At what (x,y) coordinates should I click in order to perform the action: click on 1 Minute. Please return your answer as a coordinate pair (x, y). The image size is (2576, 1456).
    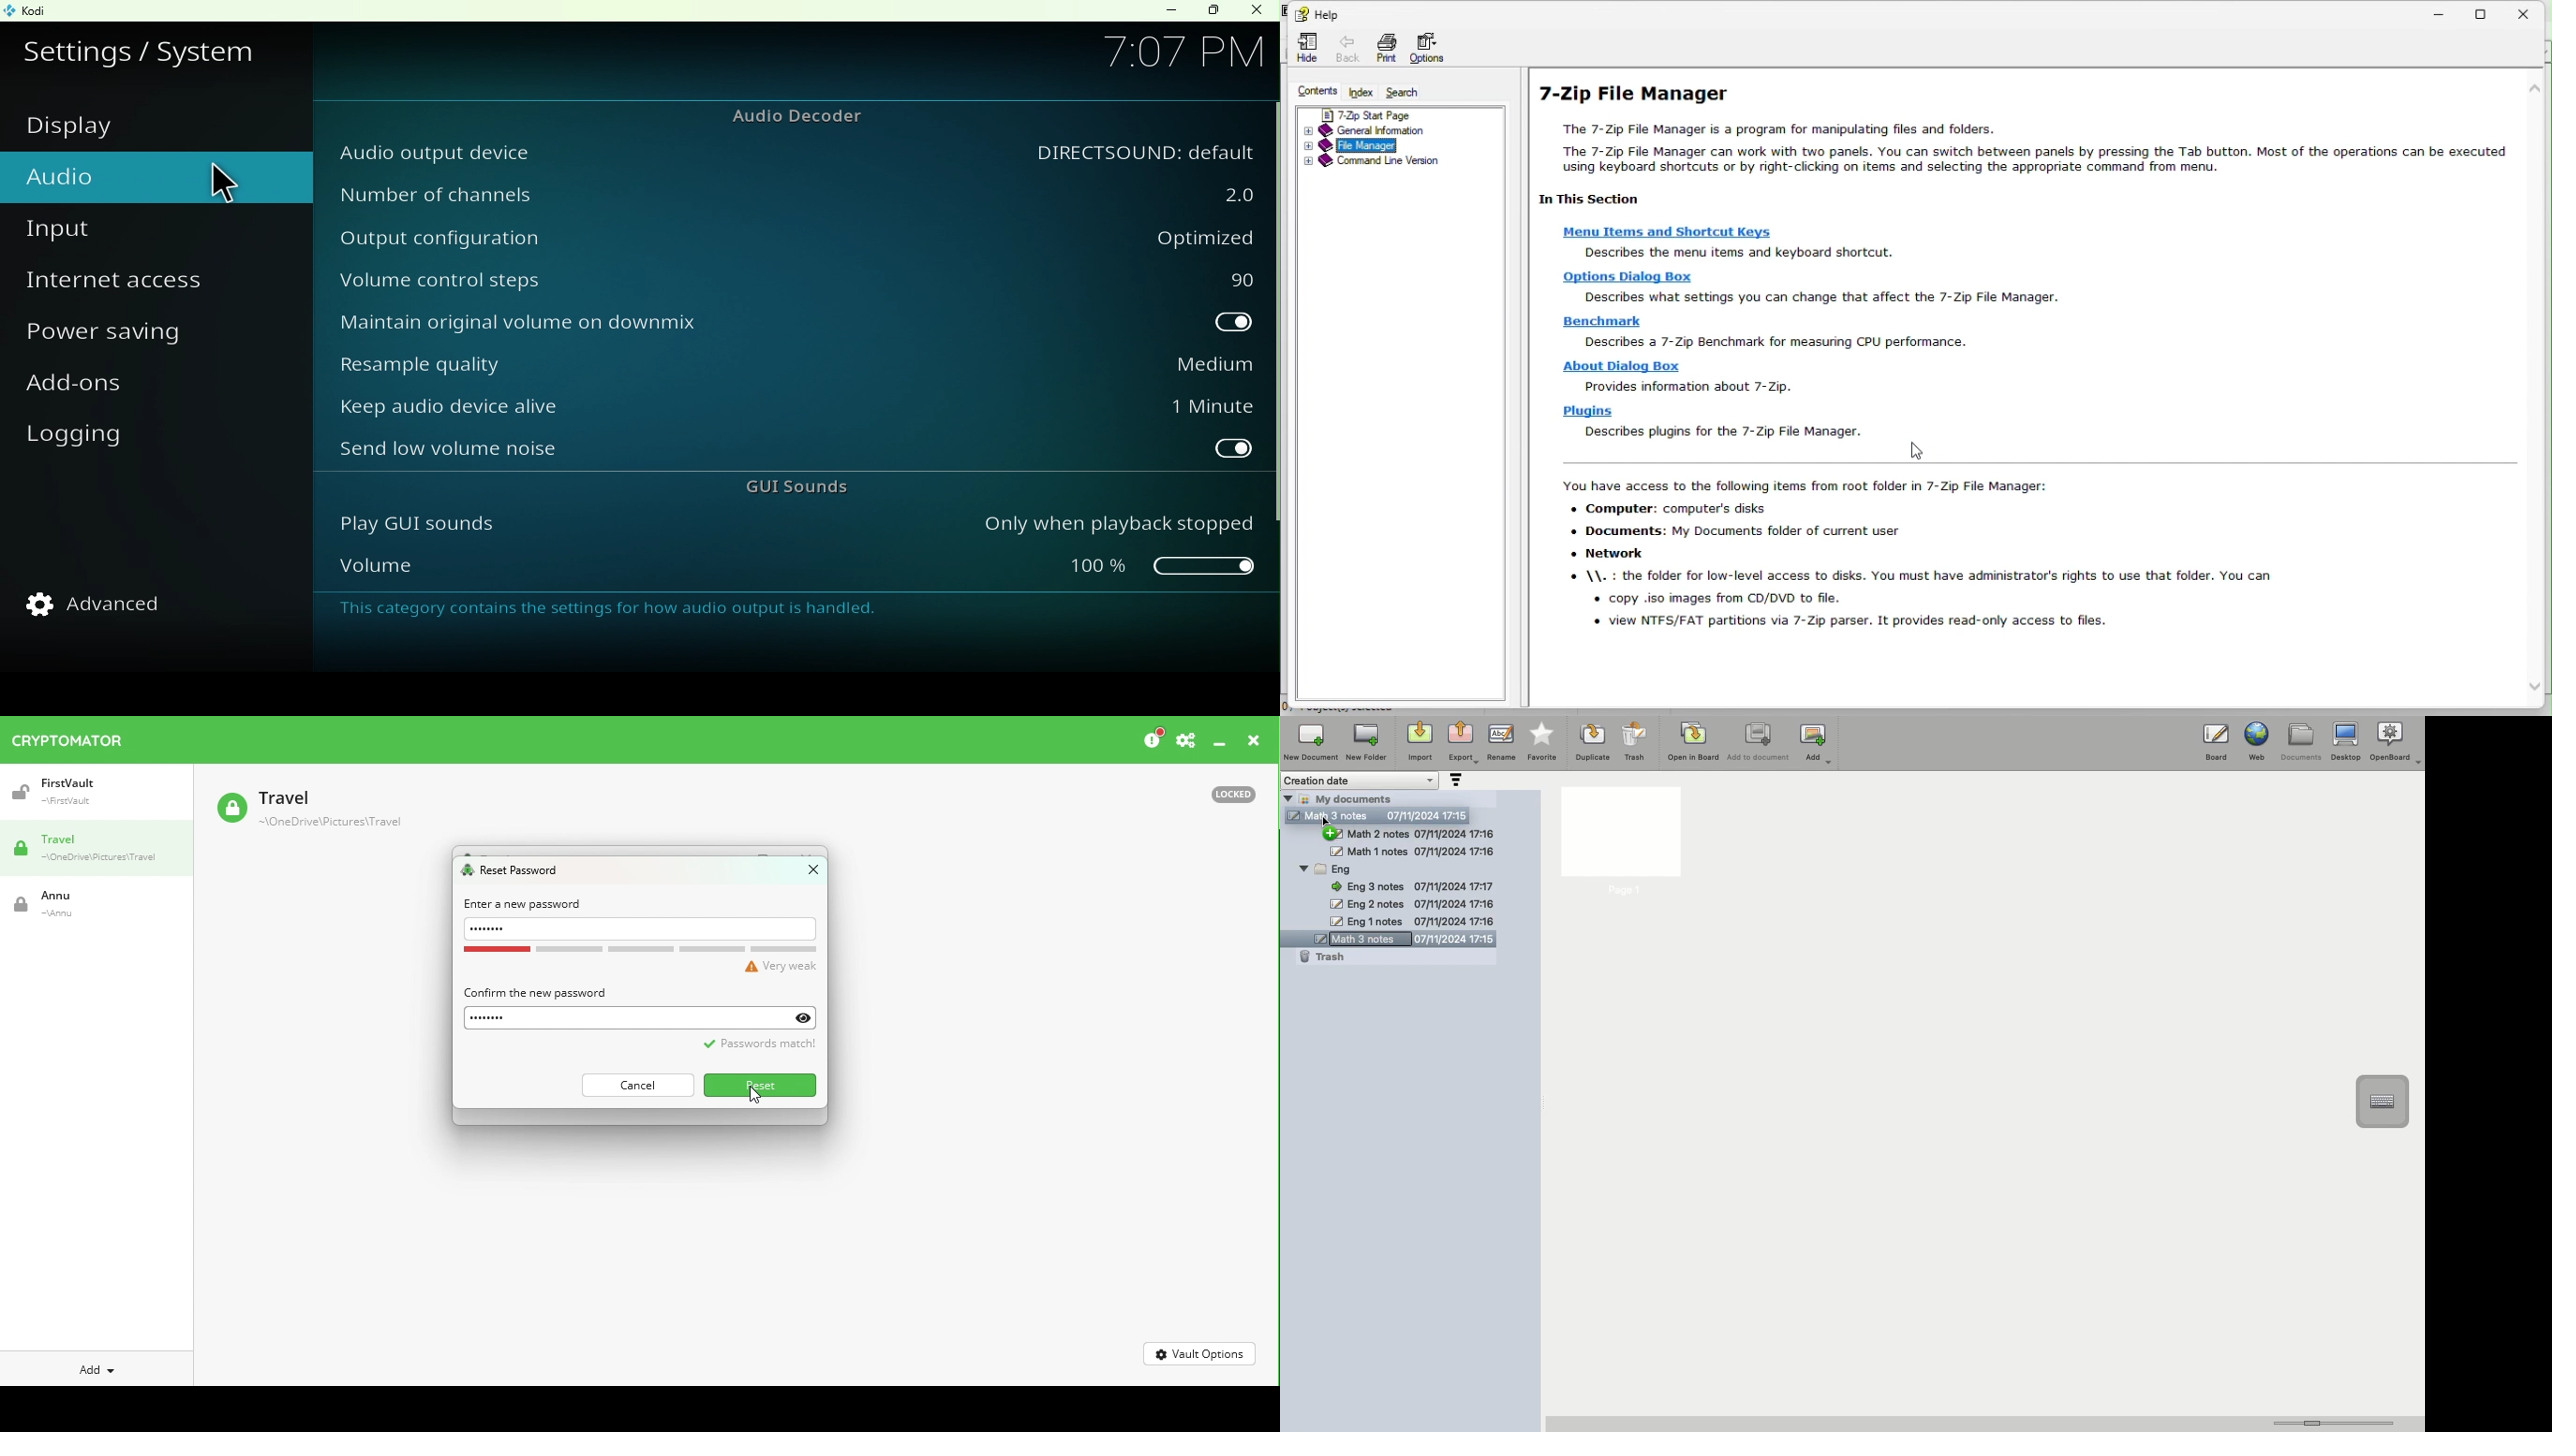
    Looking at the image, I should click on (1148, 409).